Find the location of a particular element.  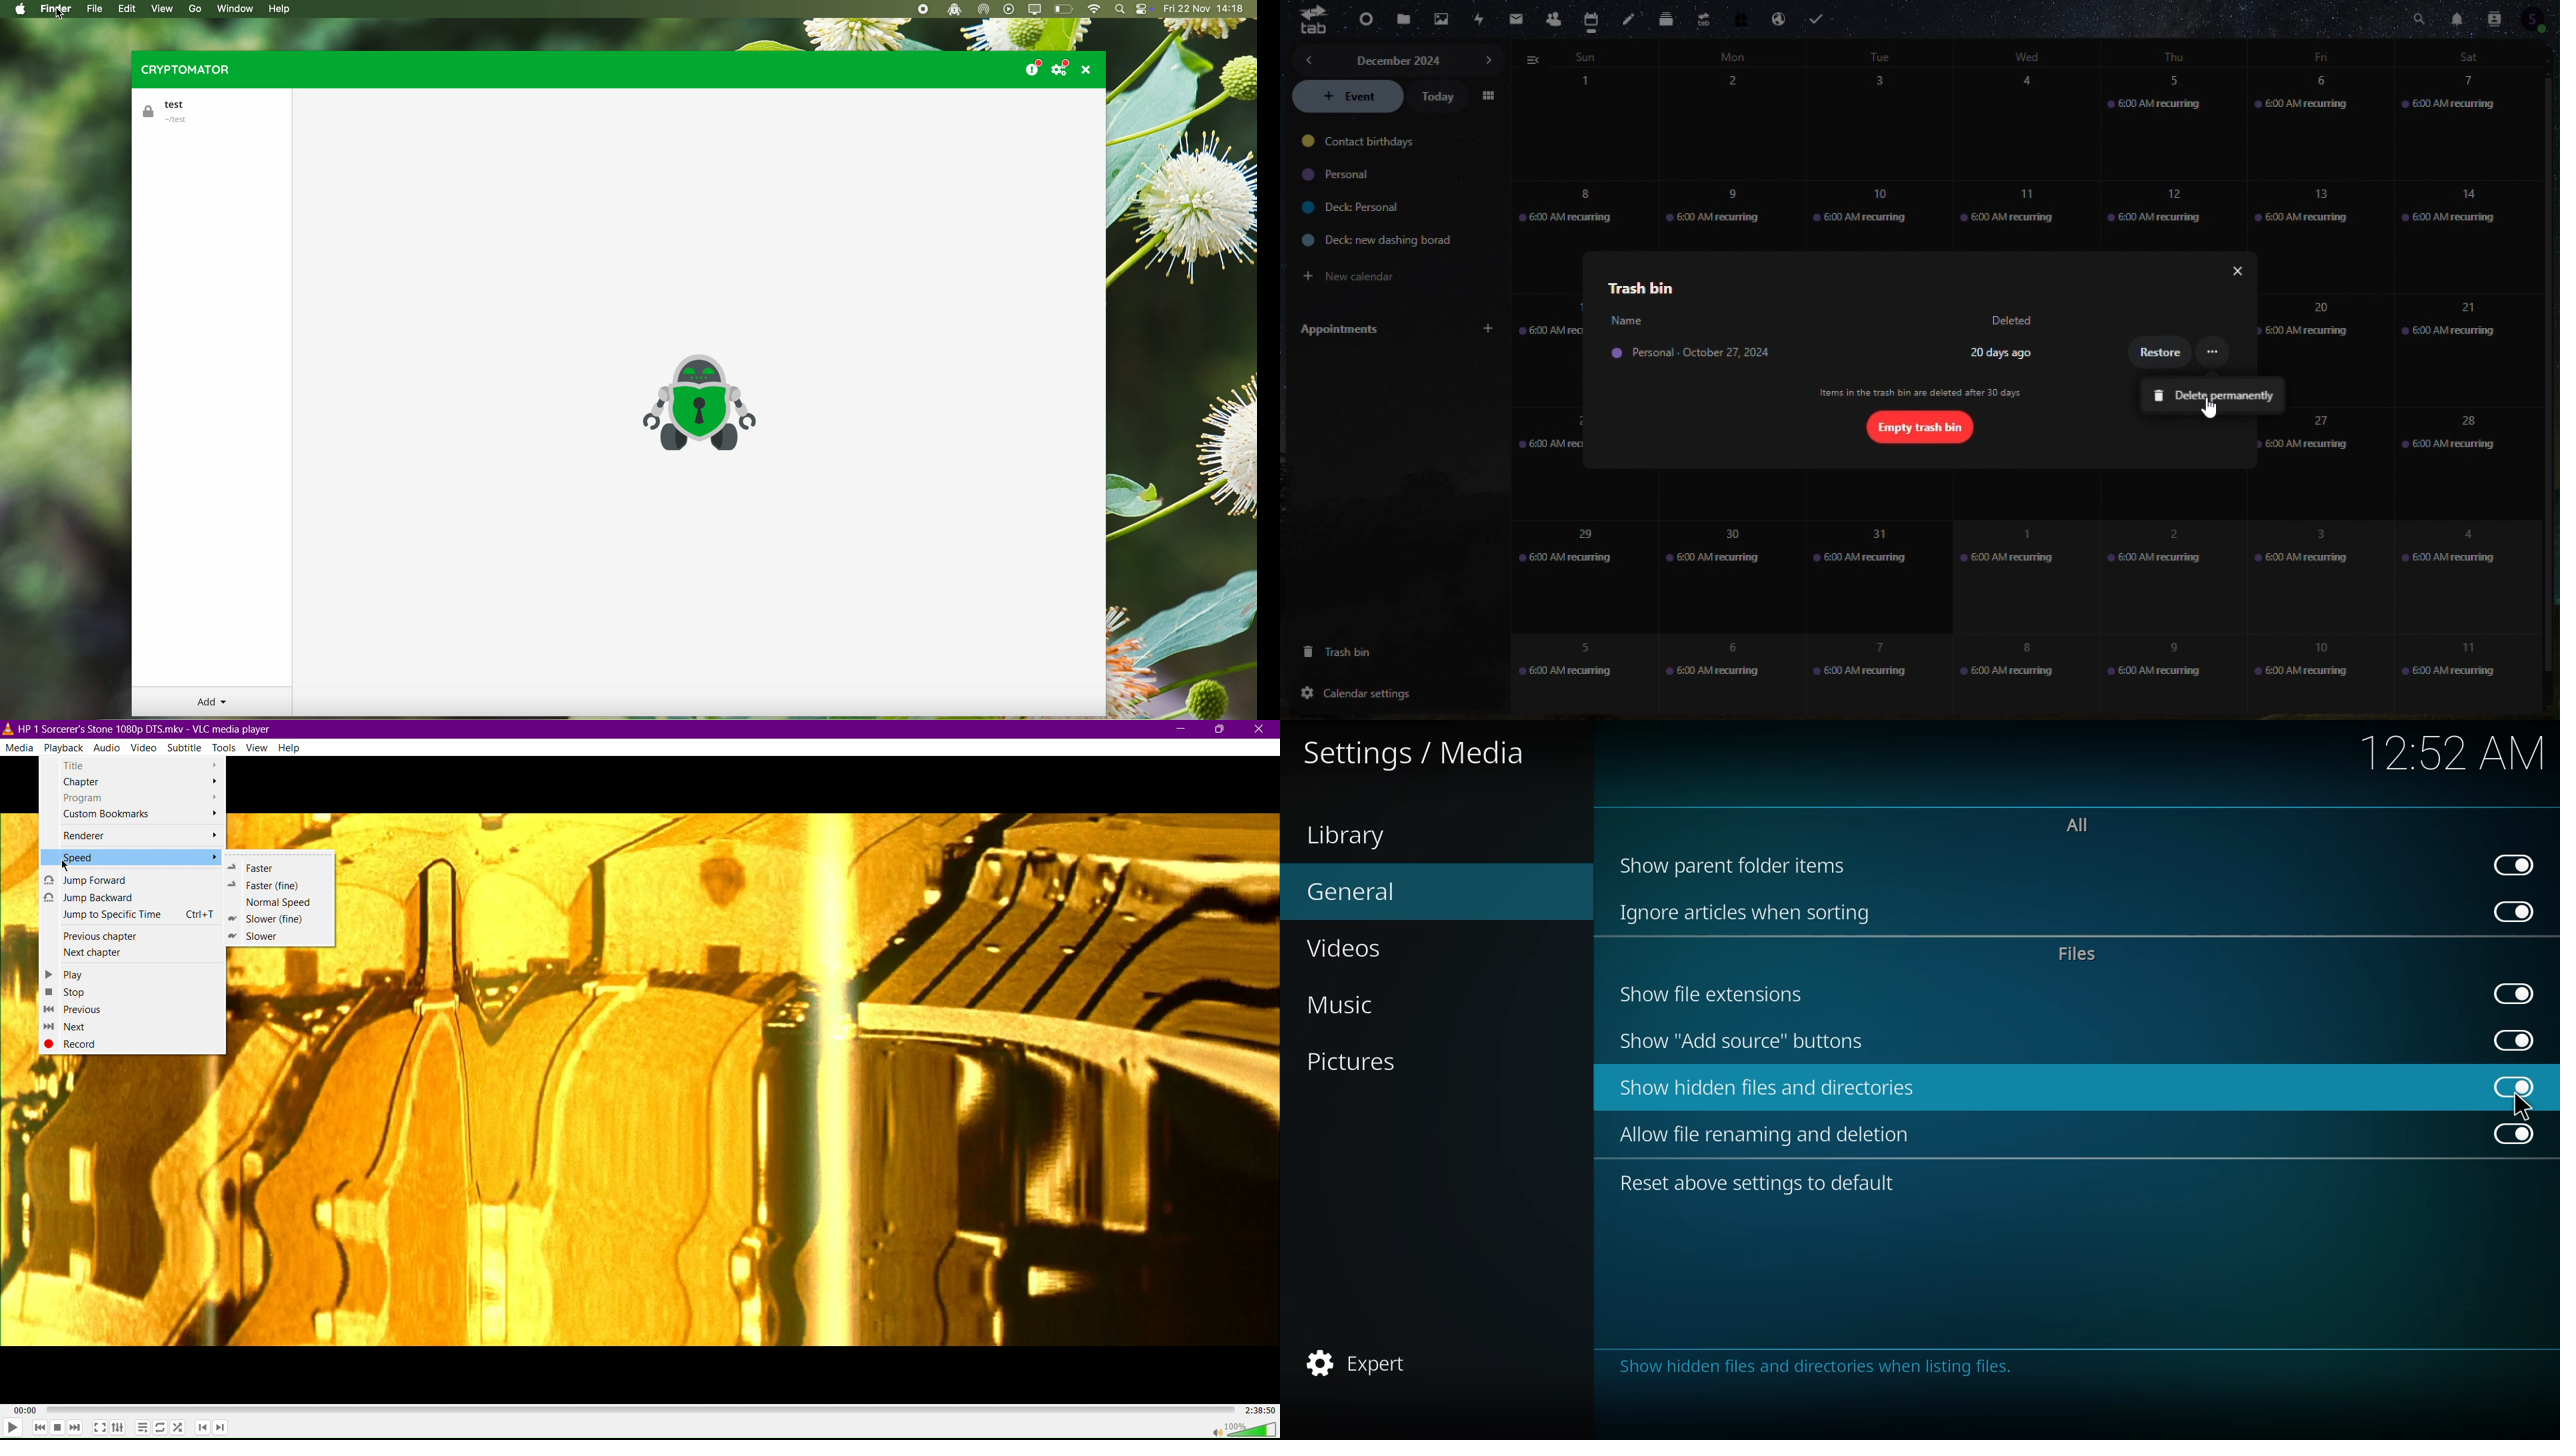

Volume 100% is located at coordinates (1243, 1429).